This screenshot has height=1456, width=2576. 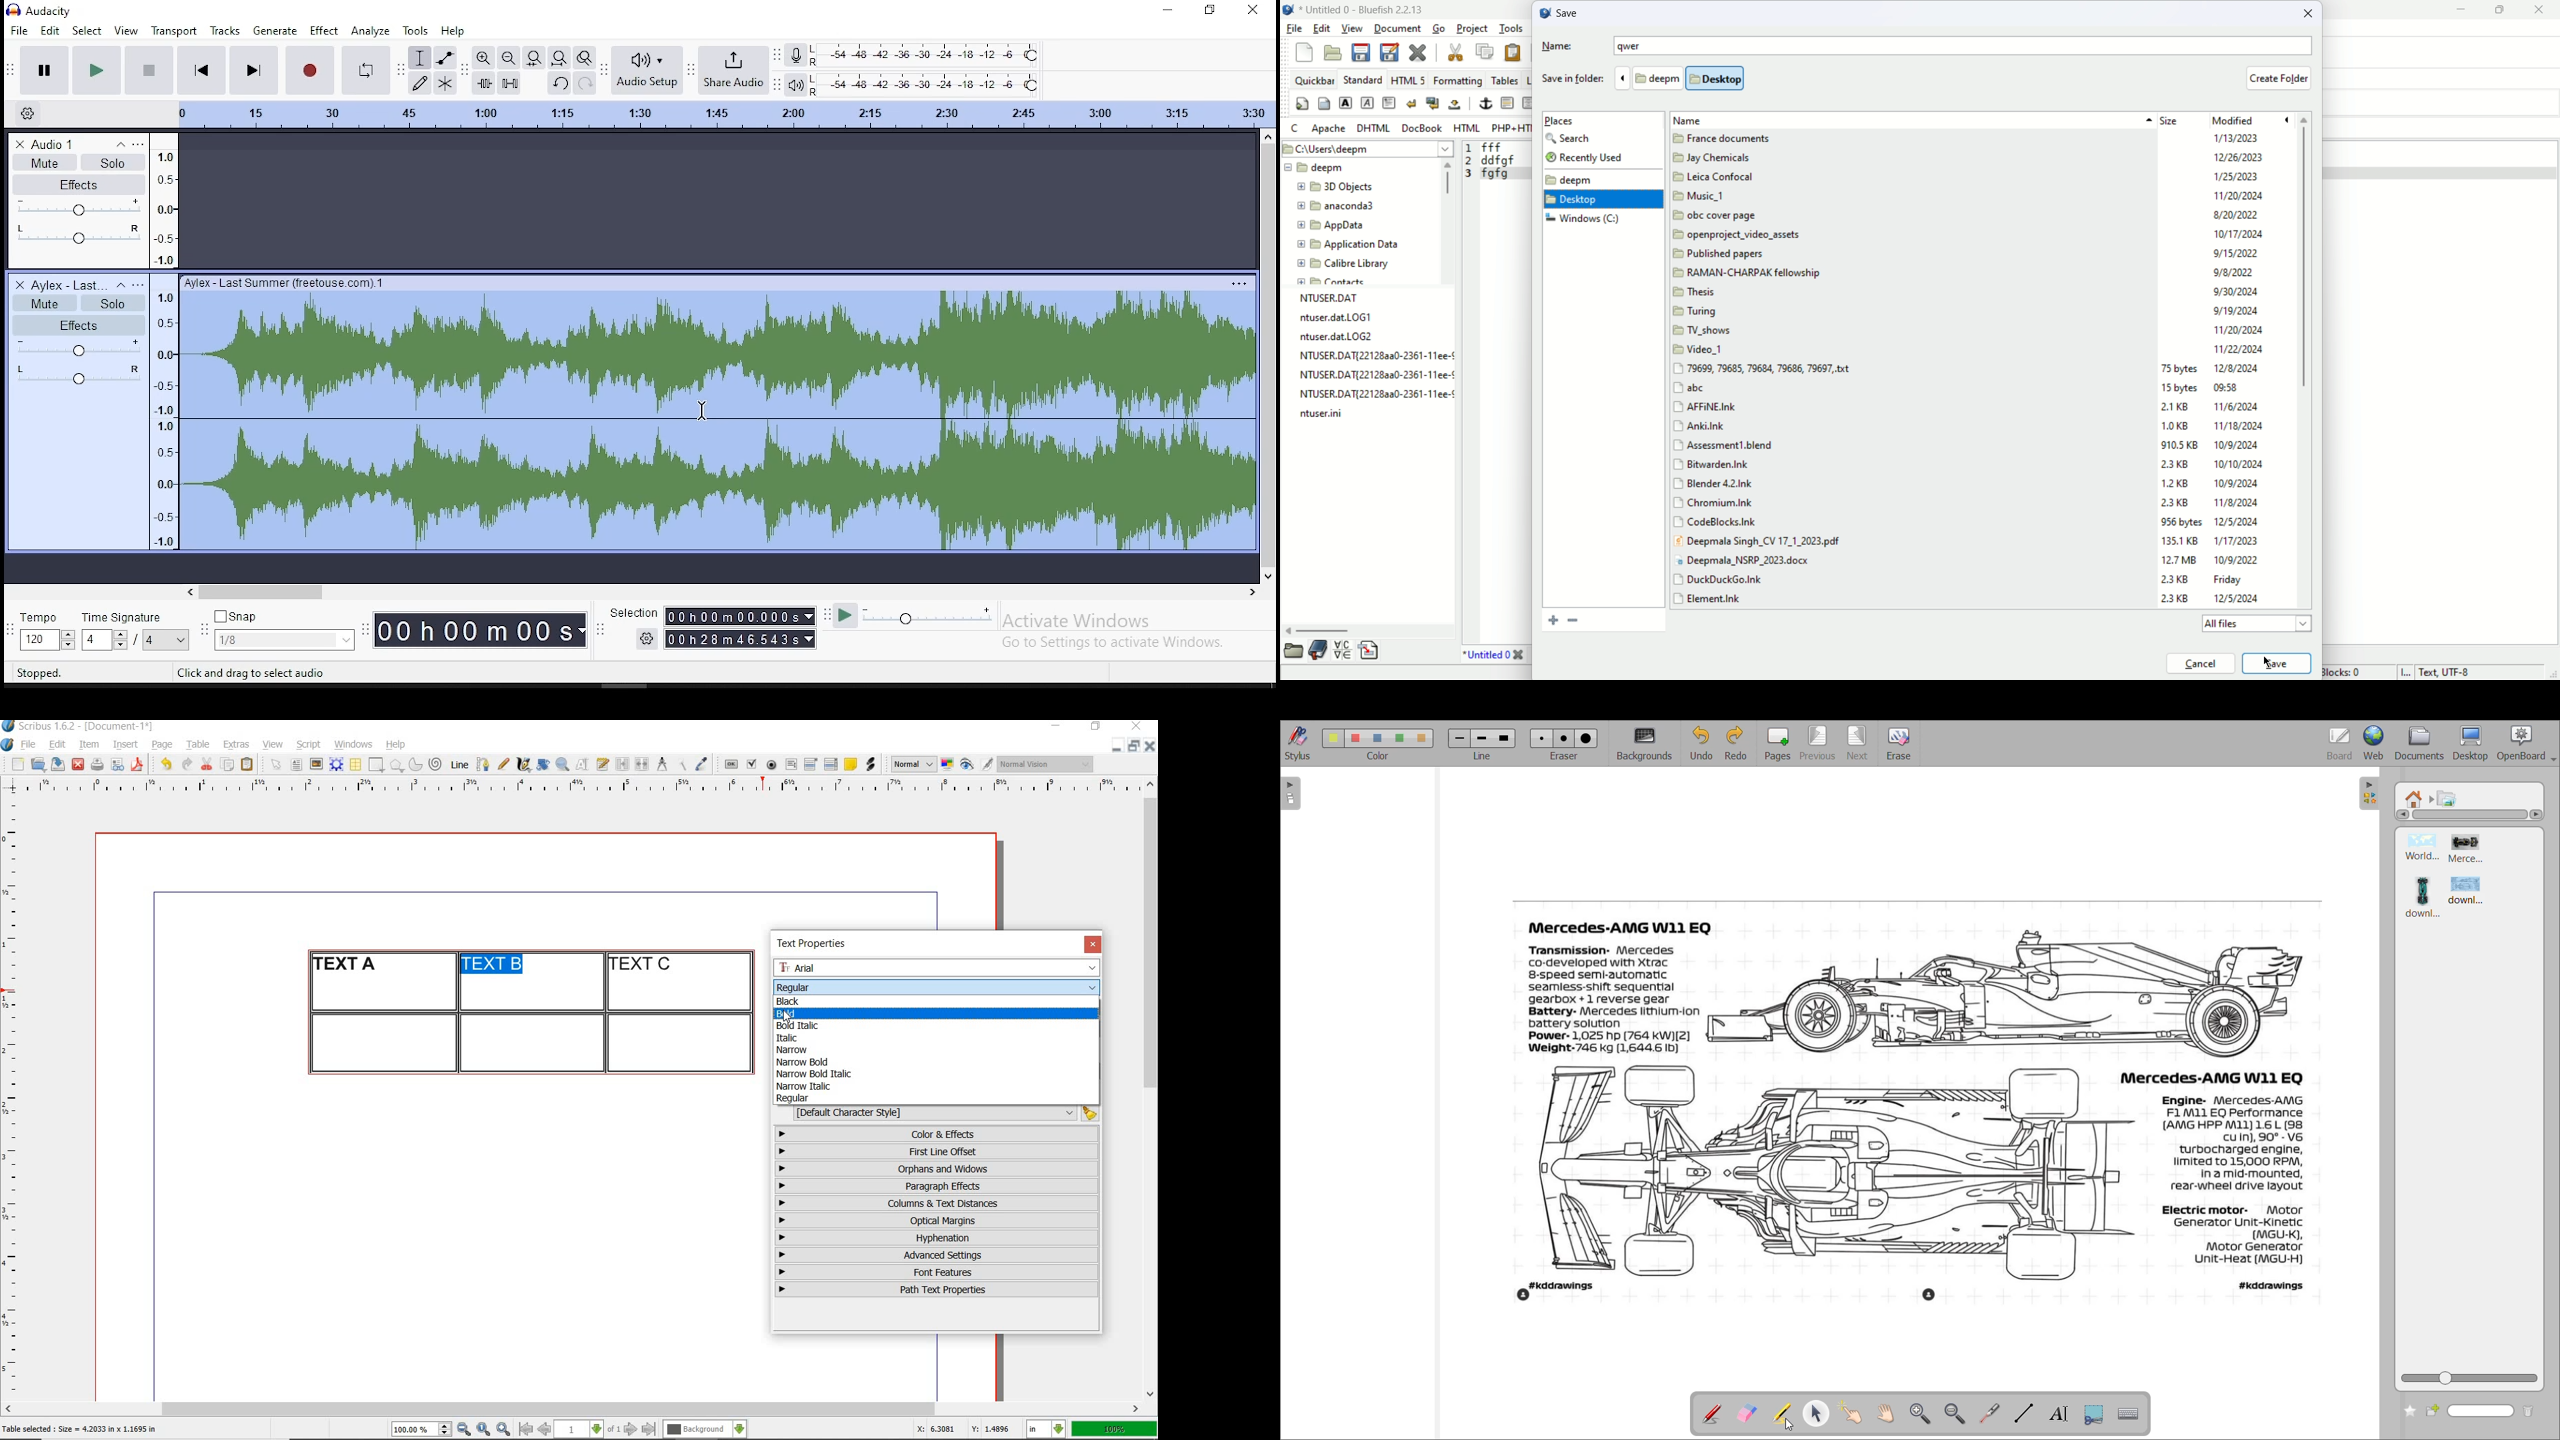 I want to click on color & effects, so click(x=939, y=1134).